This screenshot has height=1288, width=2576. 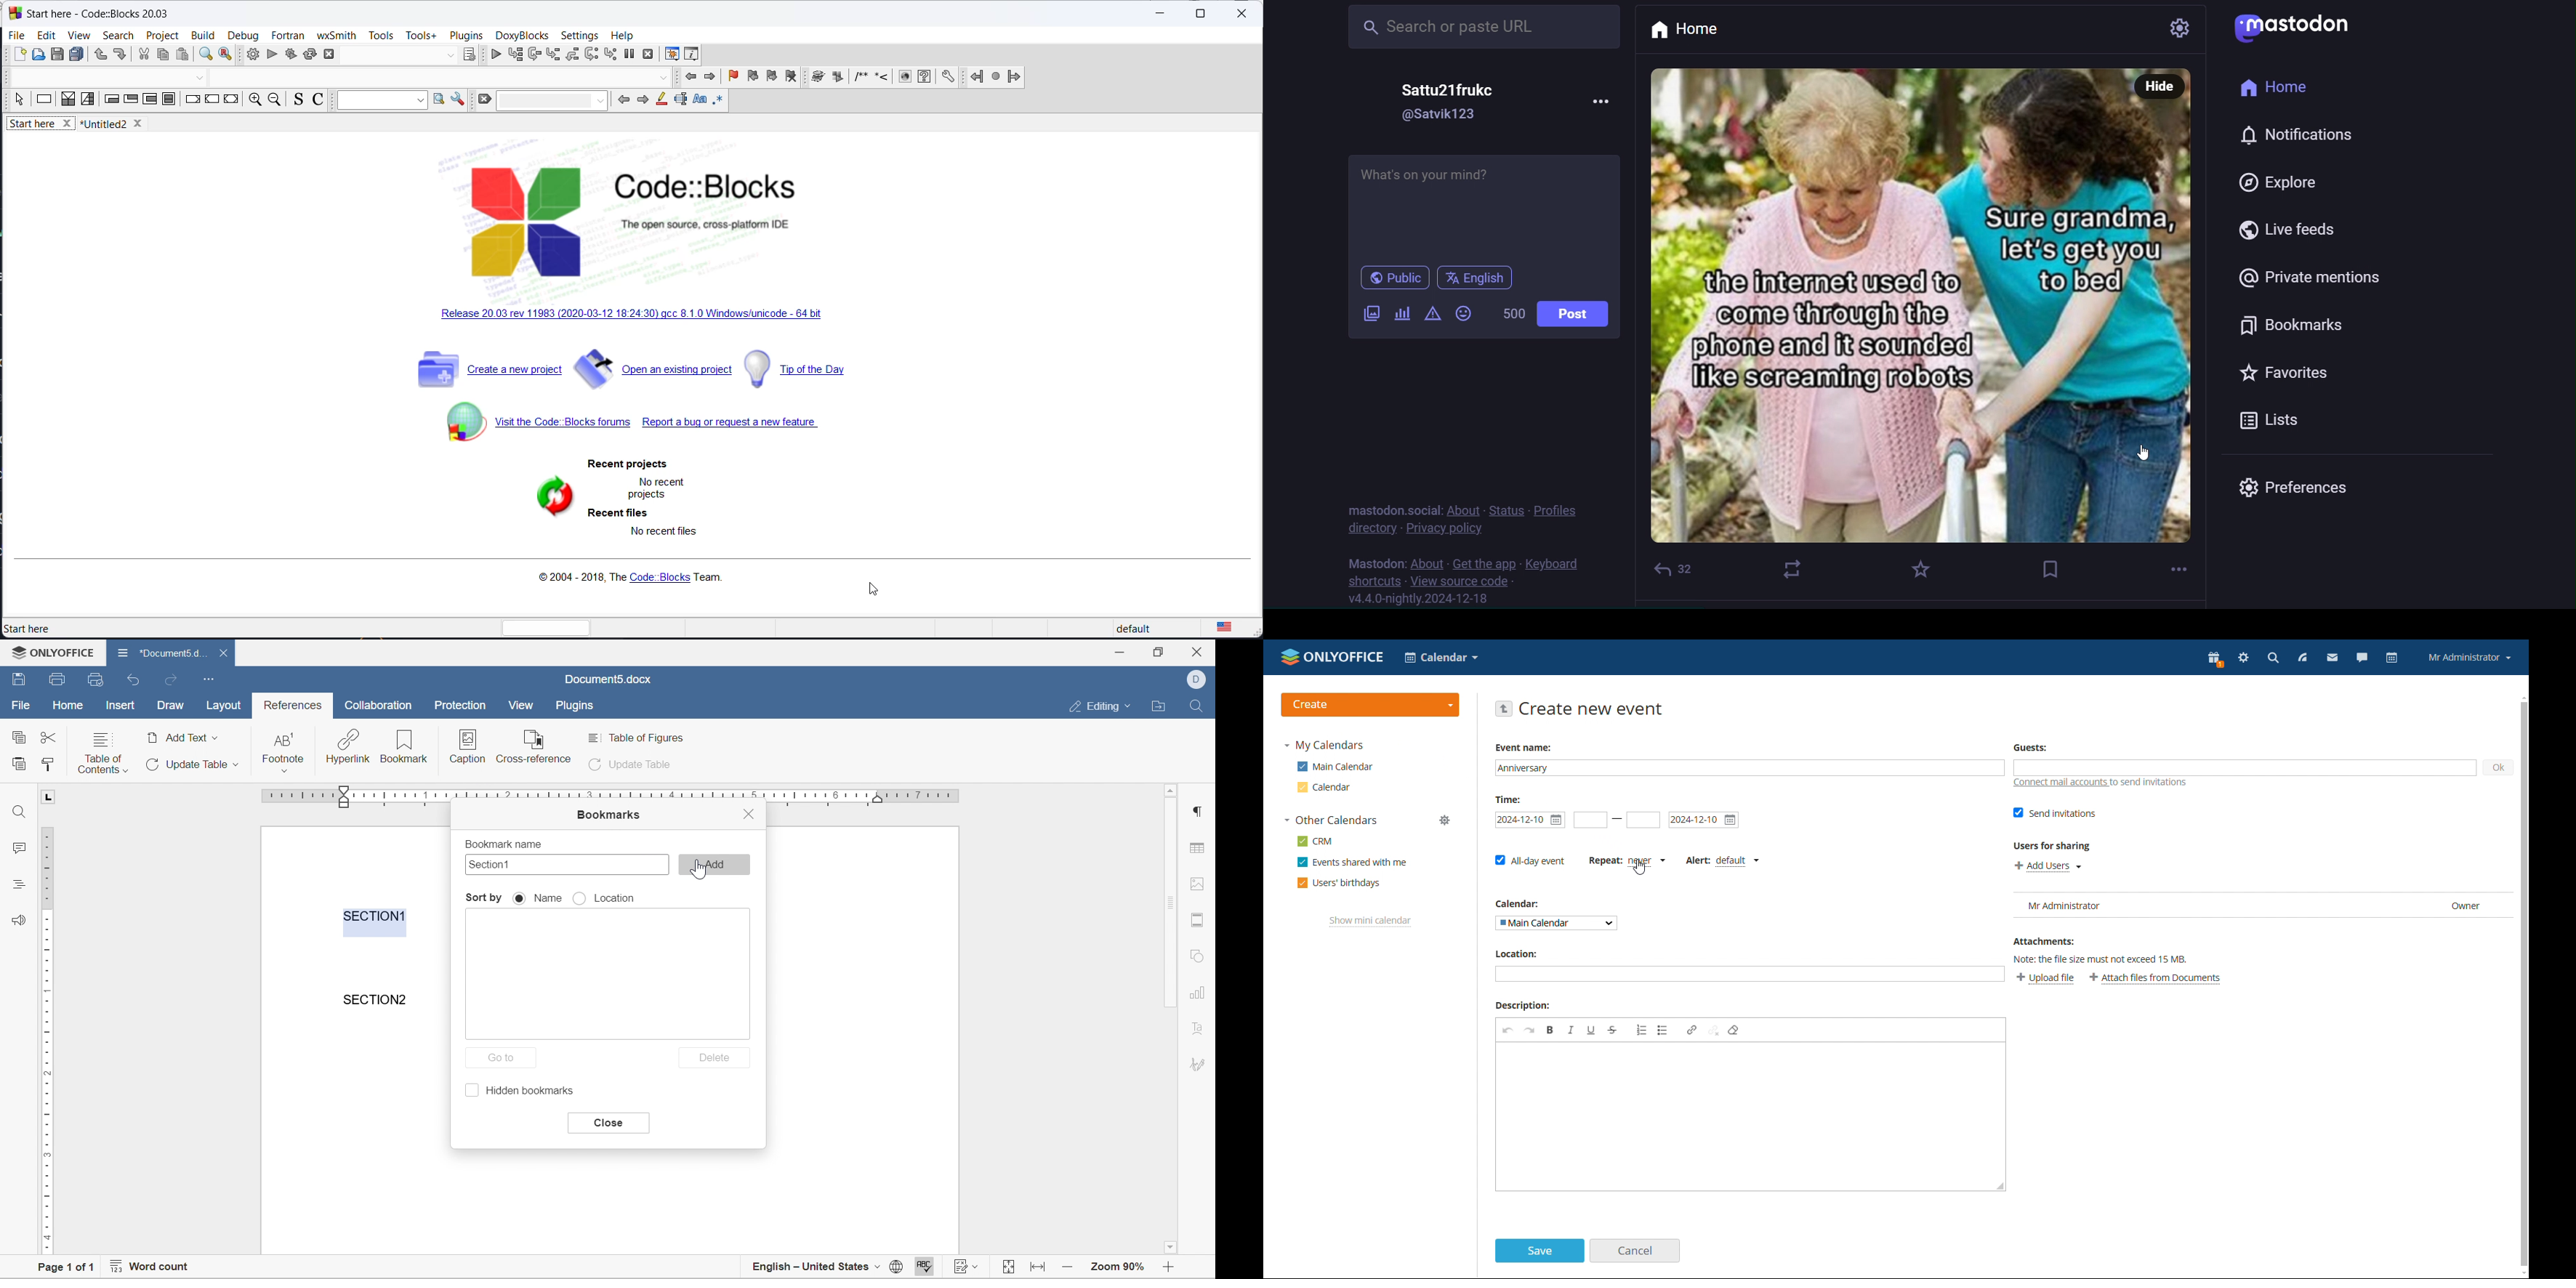 I want to click on directory, so click(x=1371, y=527).